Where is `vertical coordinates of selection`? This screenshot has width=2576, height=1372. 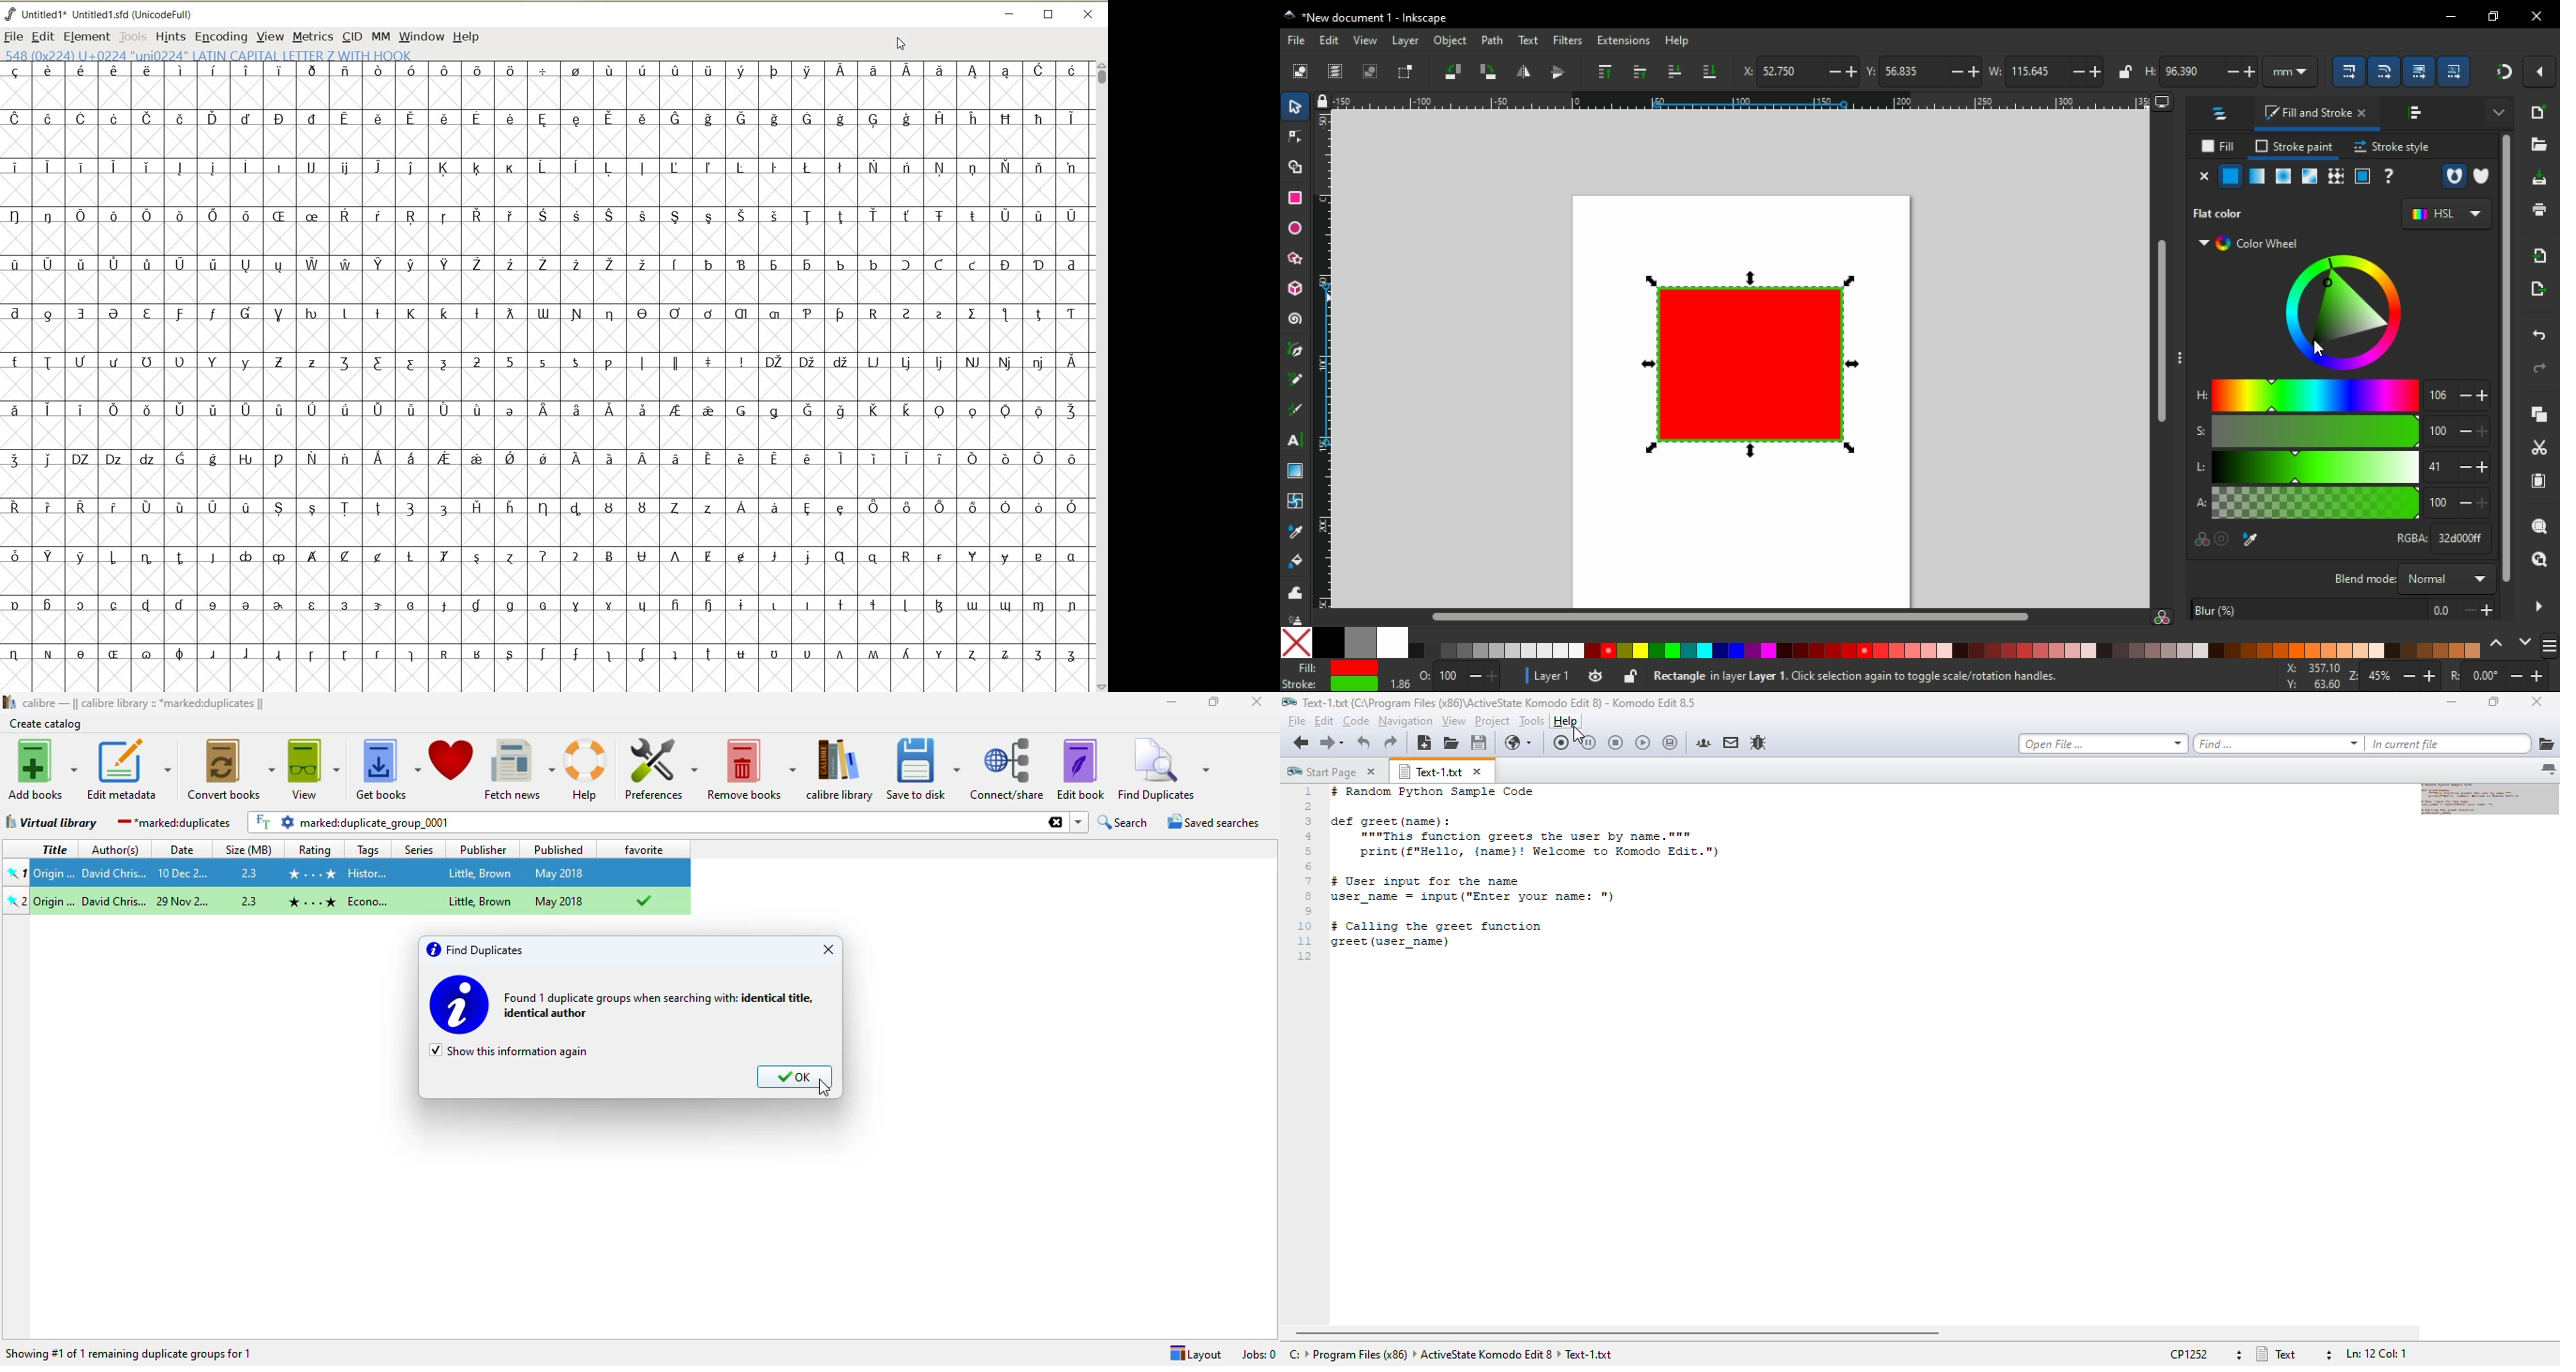 vertical coordinates of selection is located at coordinates (1868, 71).